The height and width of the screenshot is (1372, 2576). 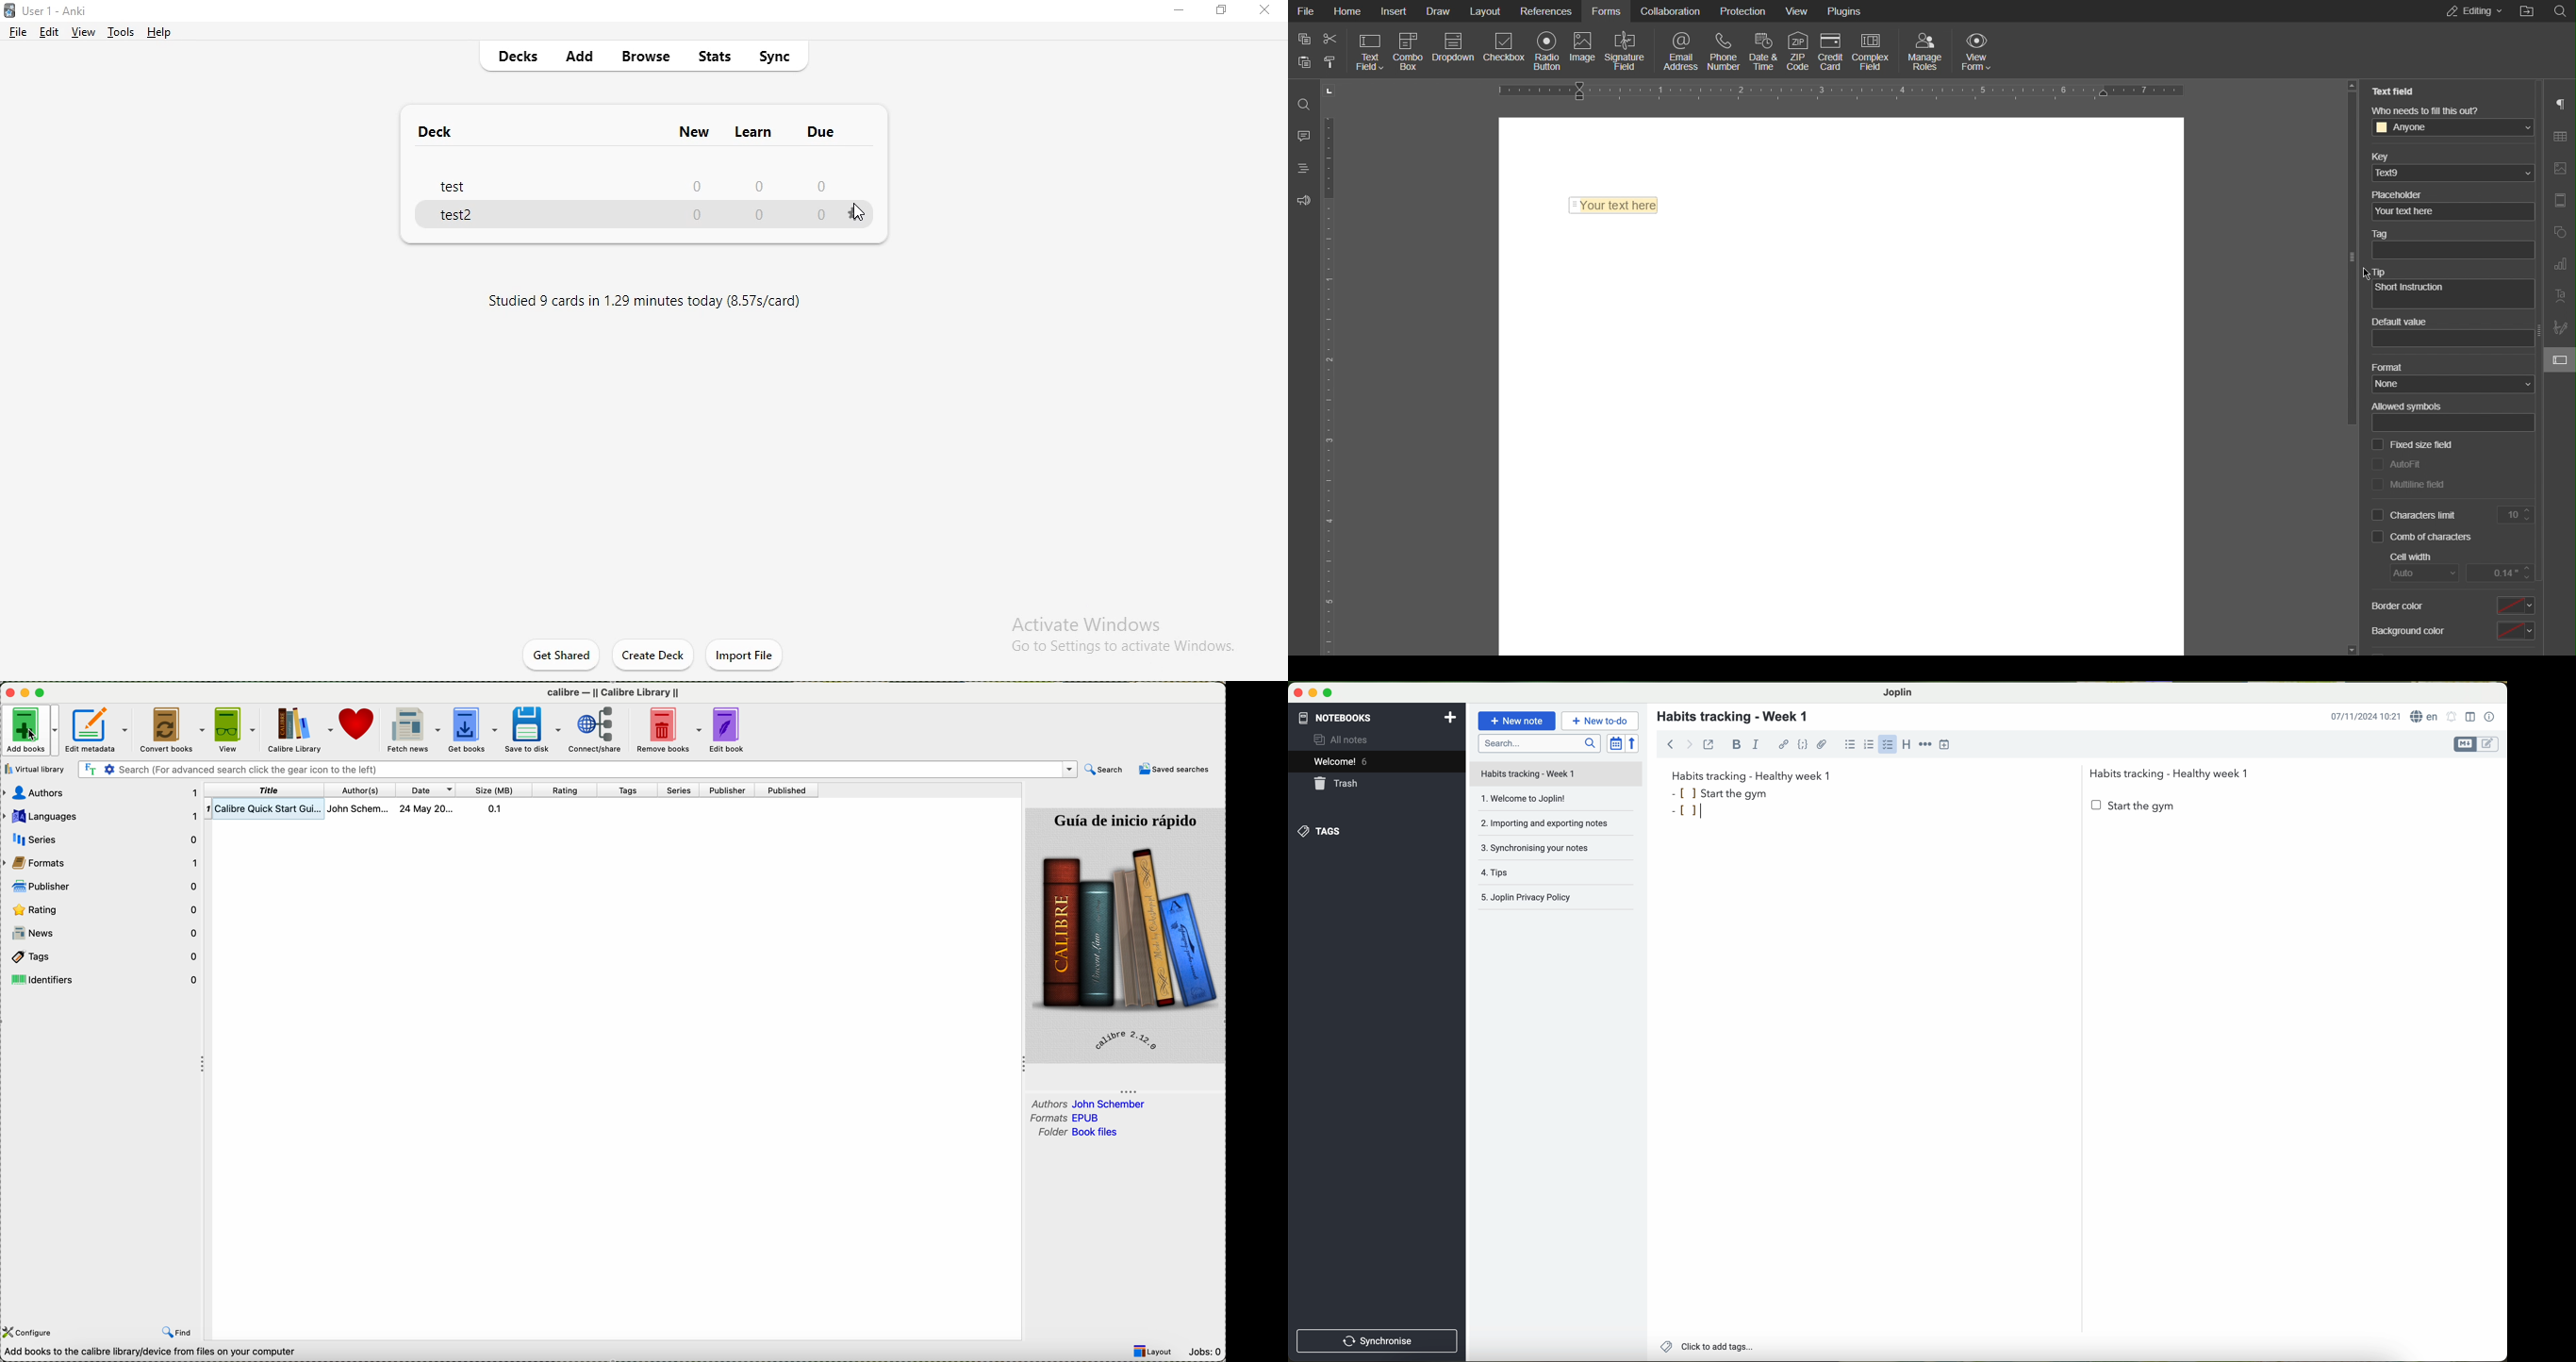 I want to click on search, so click(x=1105, y=770).